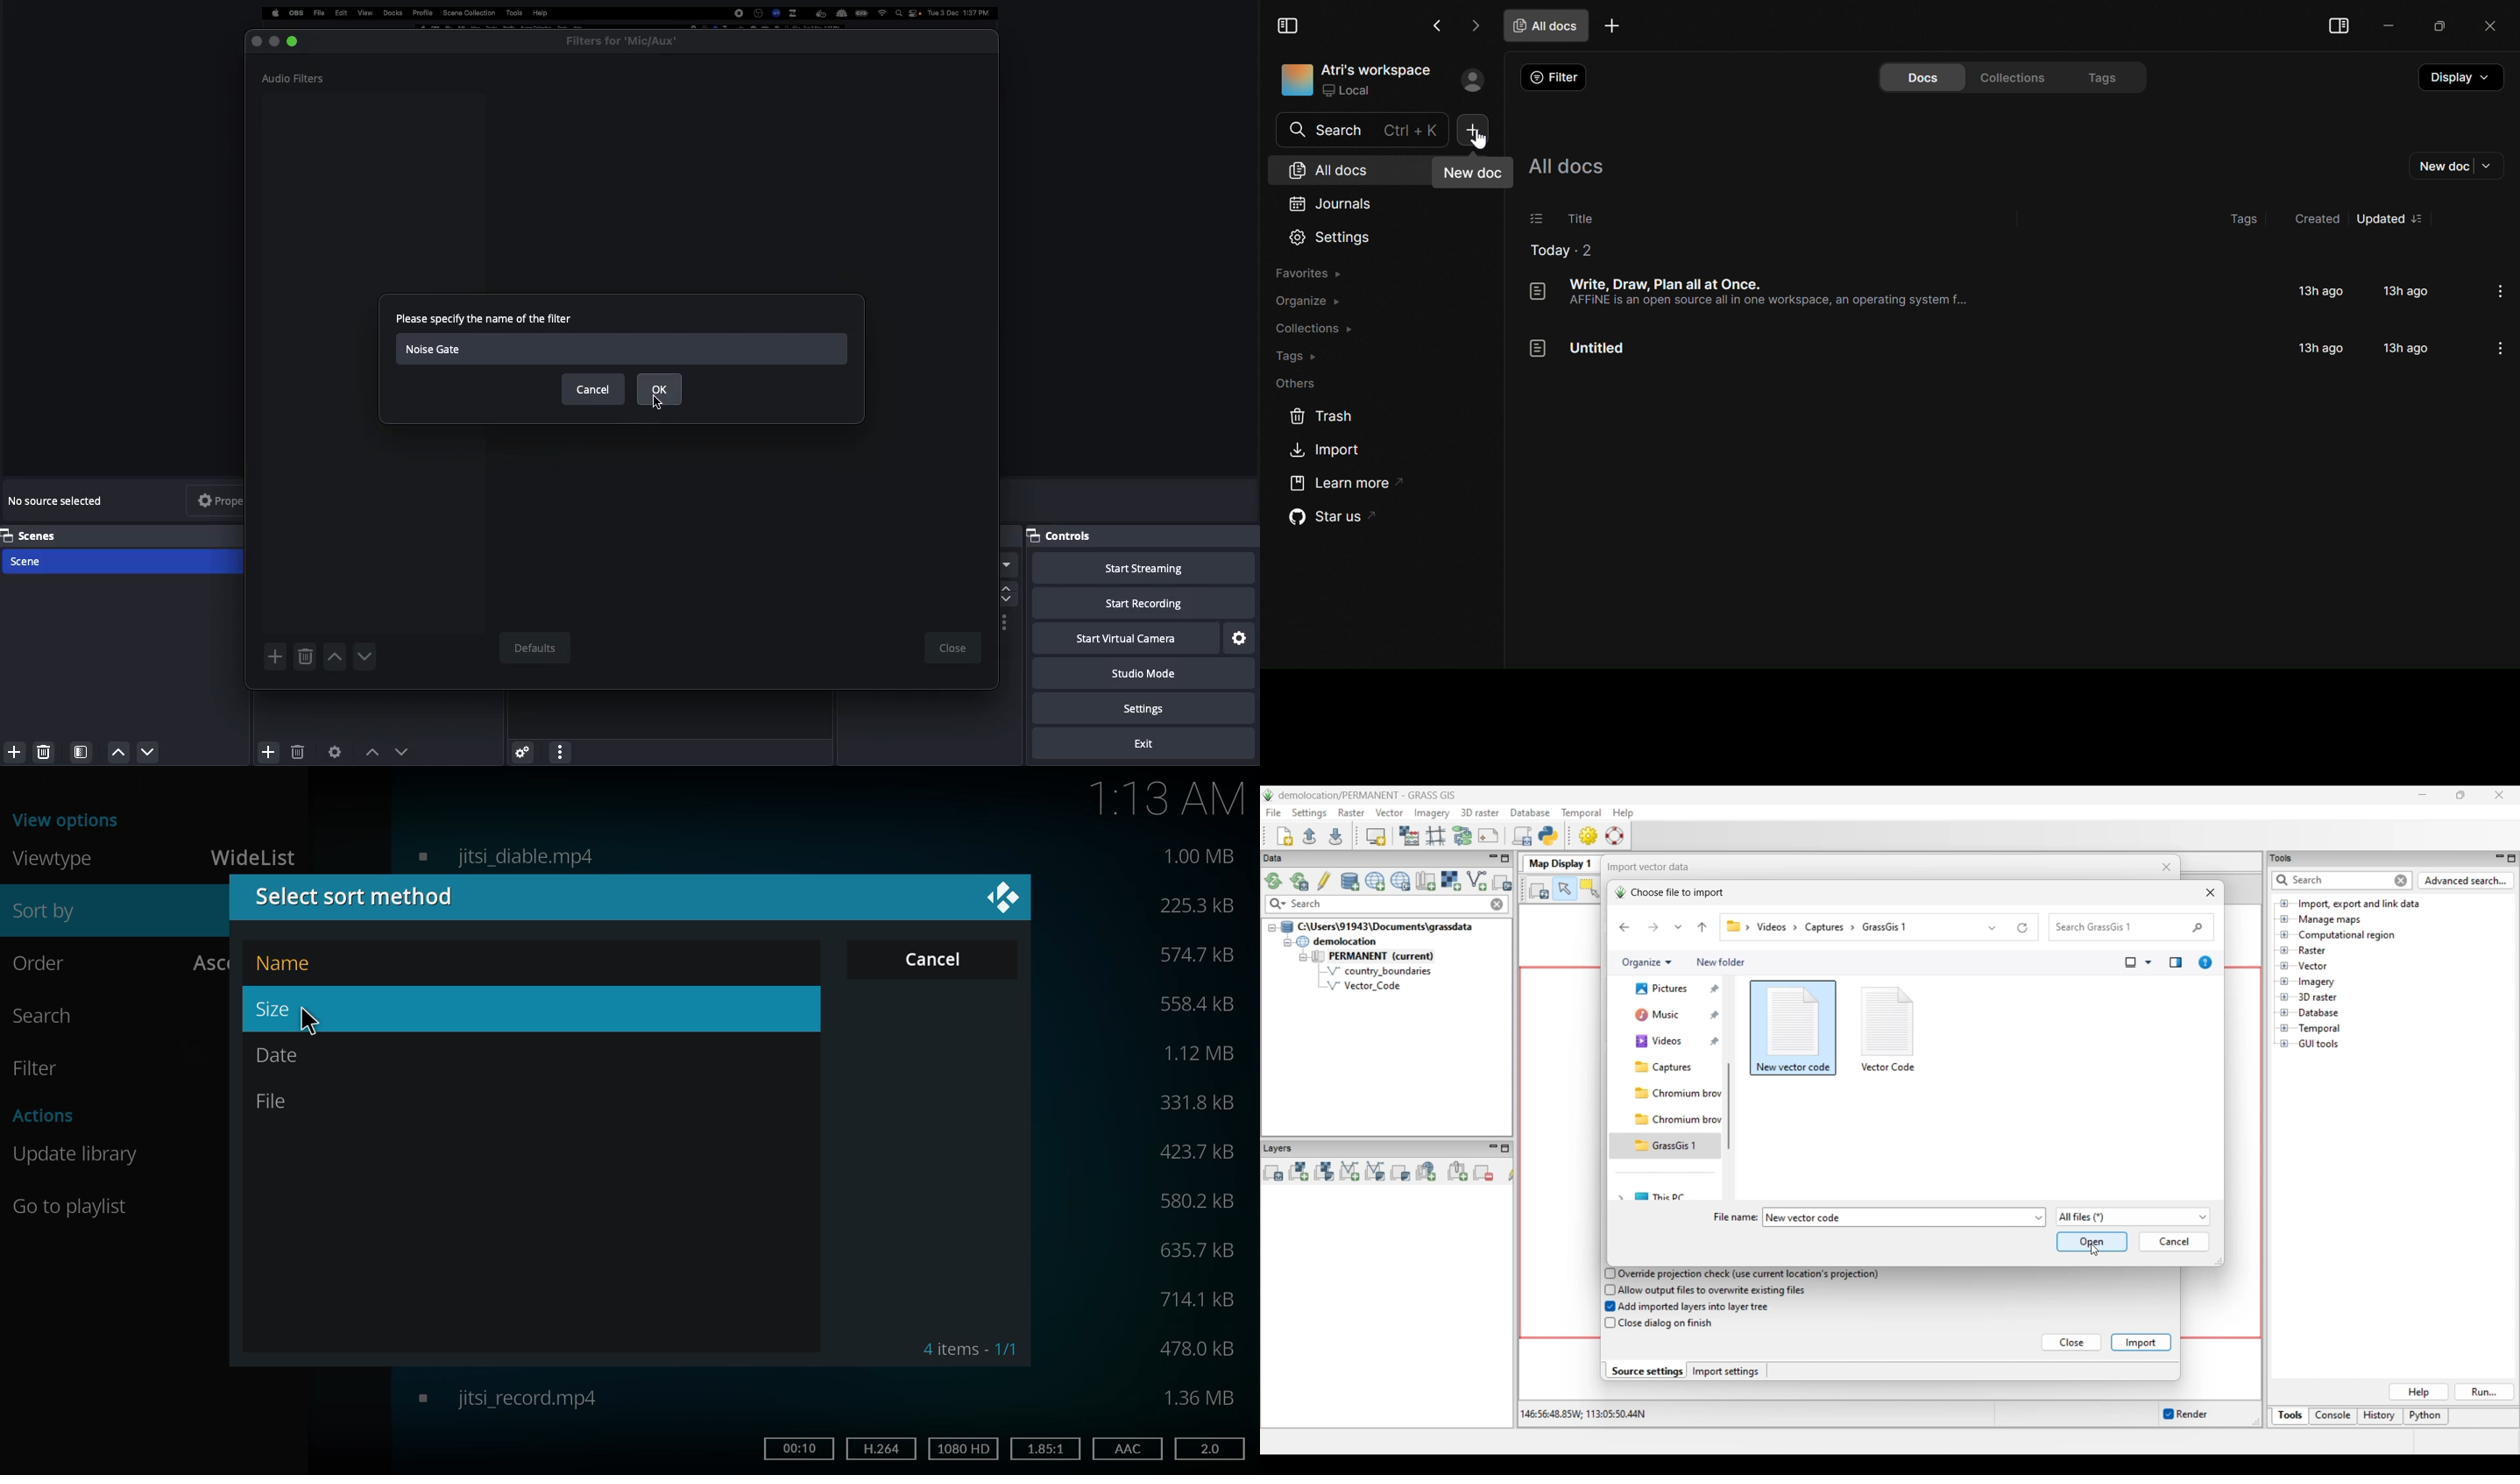  Describe the element at coordinates (1240, 637) in the screenshot. I see `Settings` at that location.